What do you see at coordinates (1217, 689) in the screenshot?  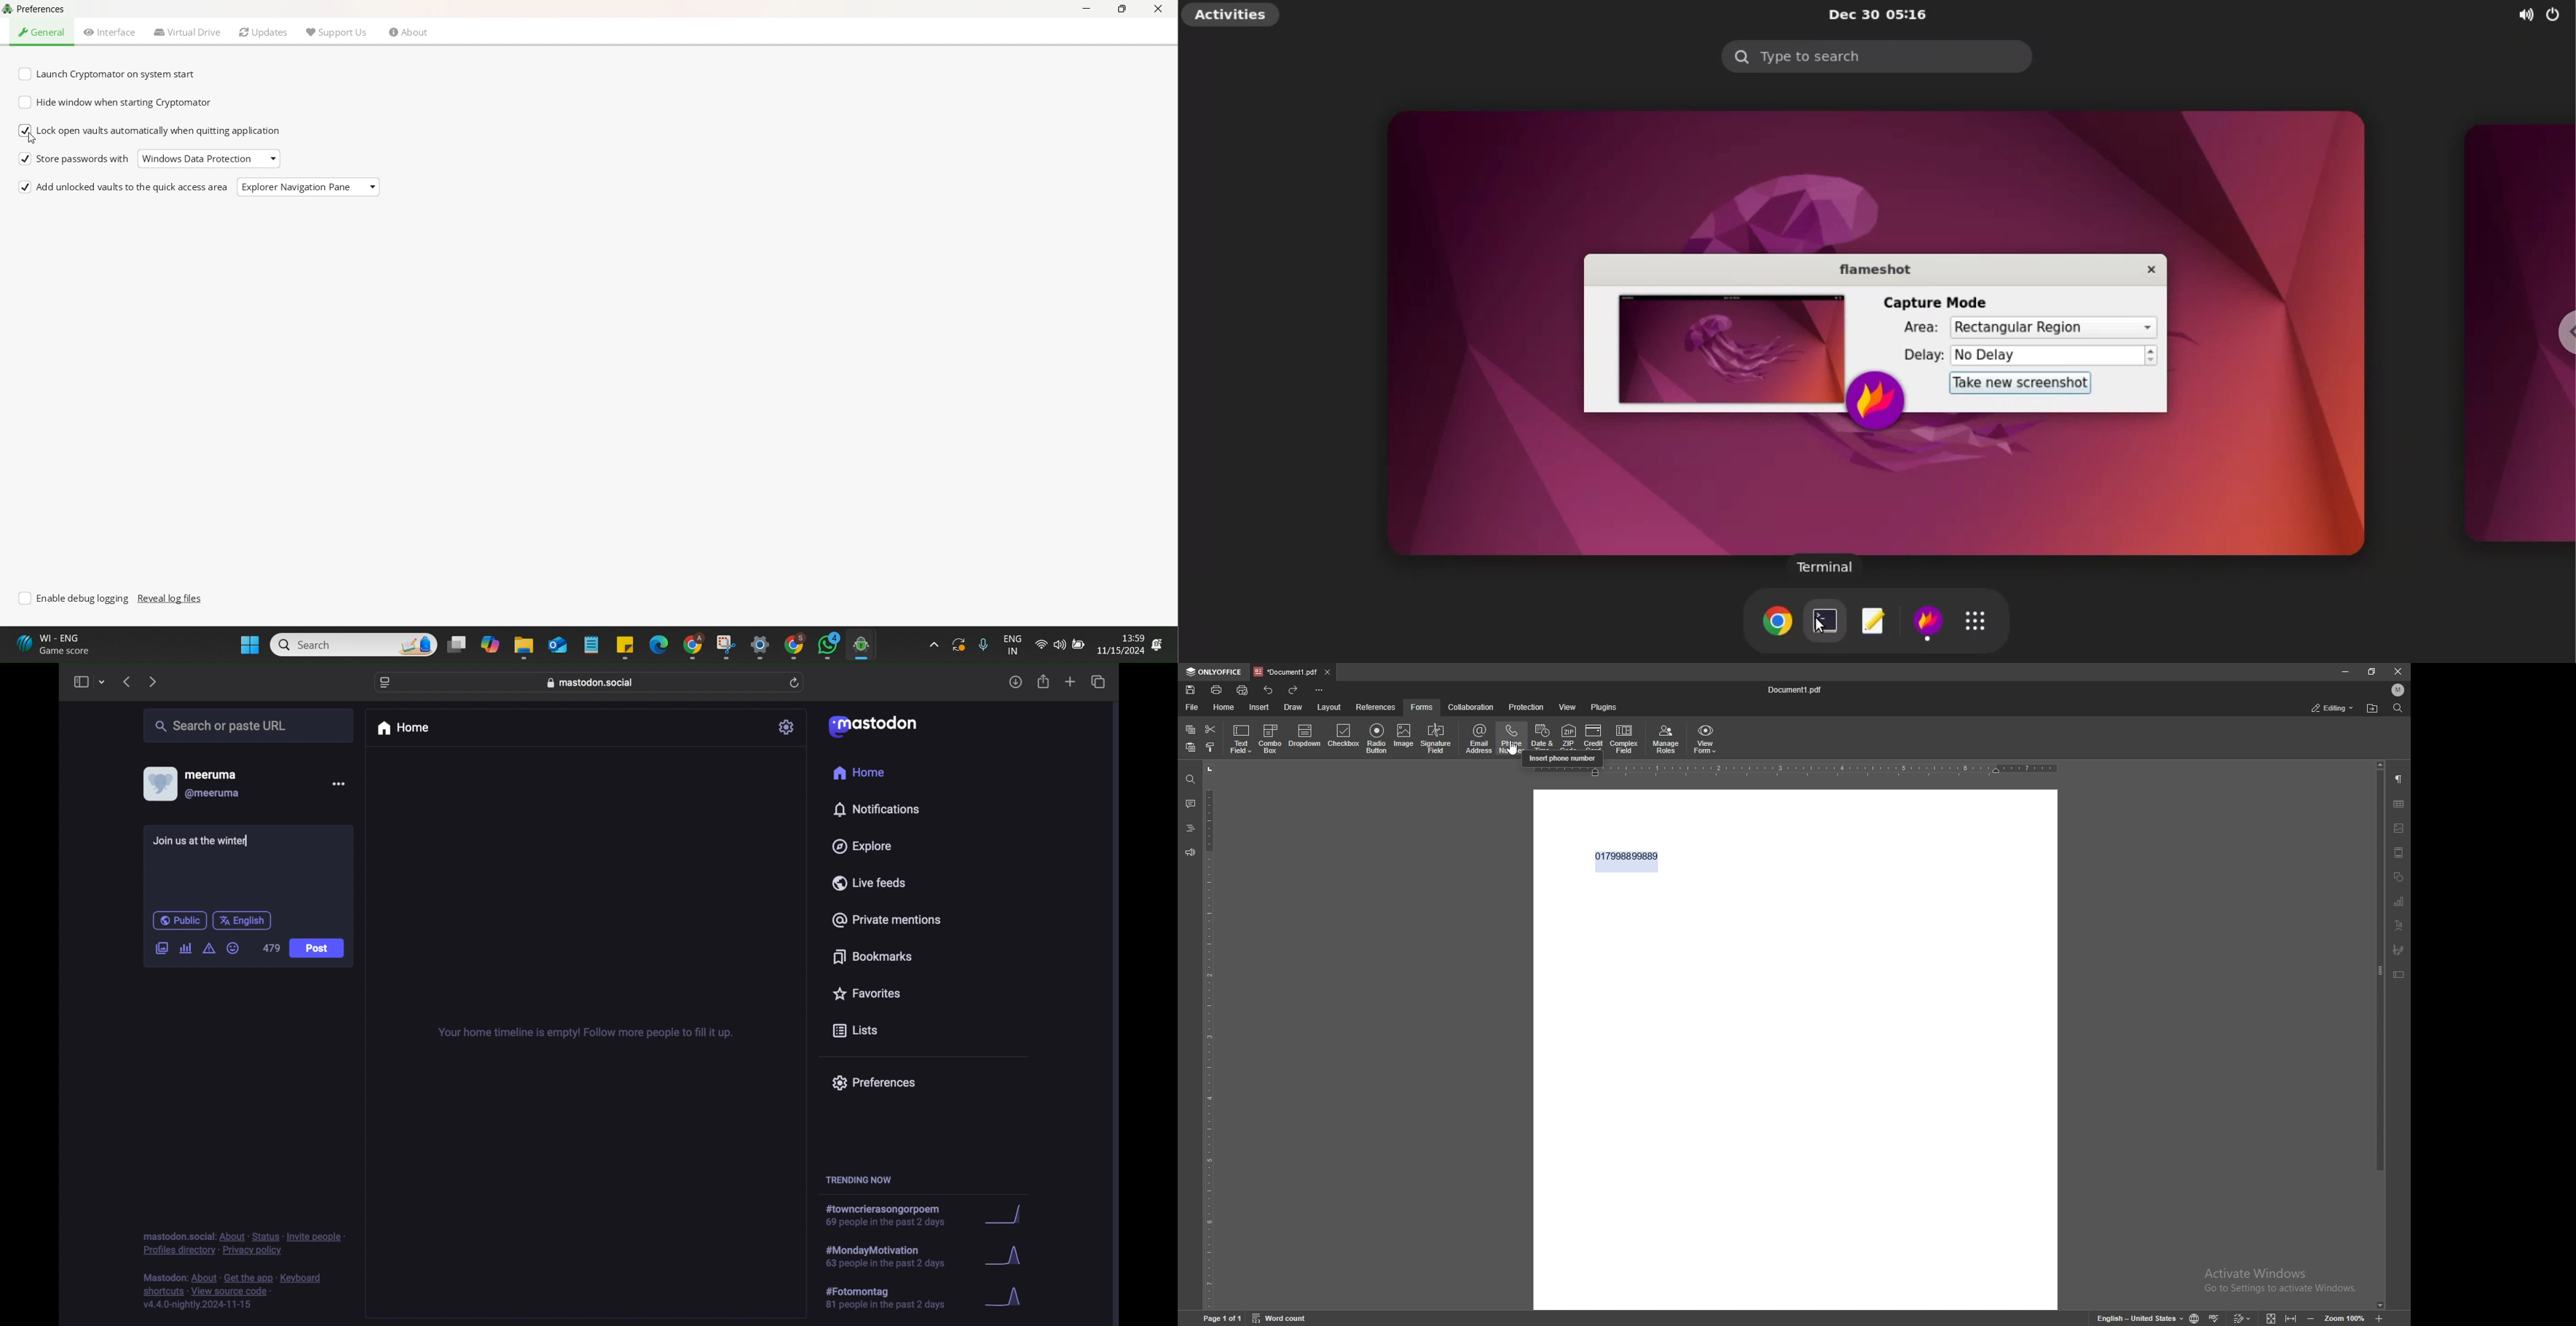 I see `print` at bounding box center [1217, 689].